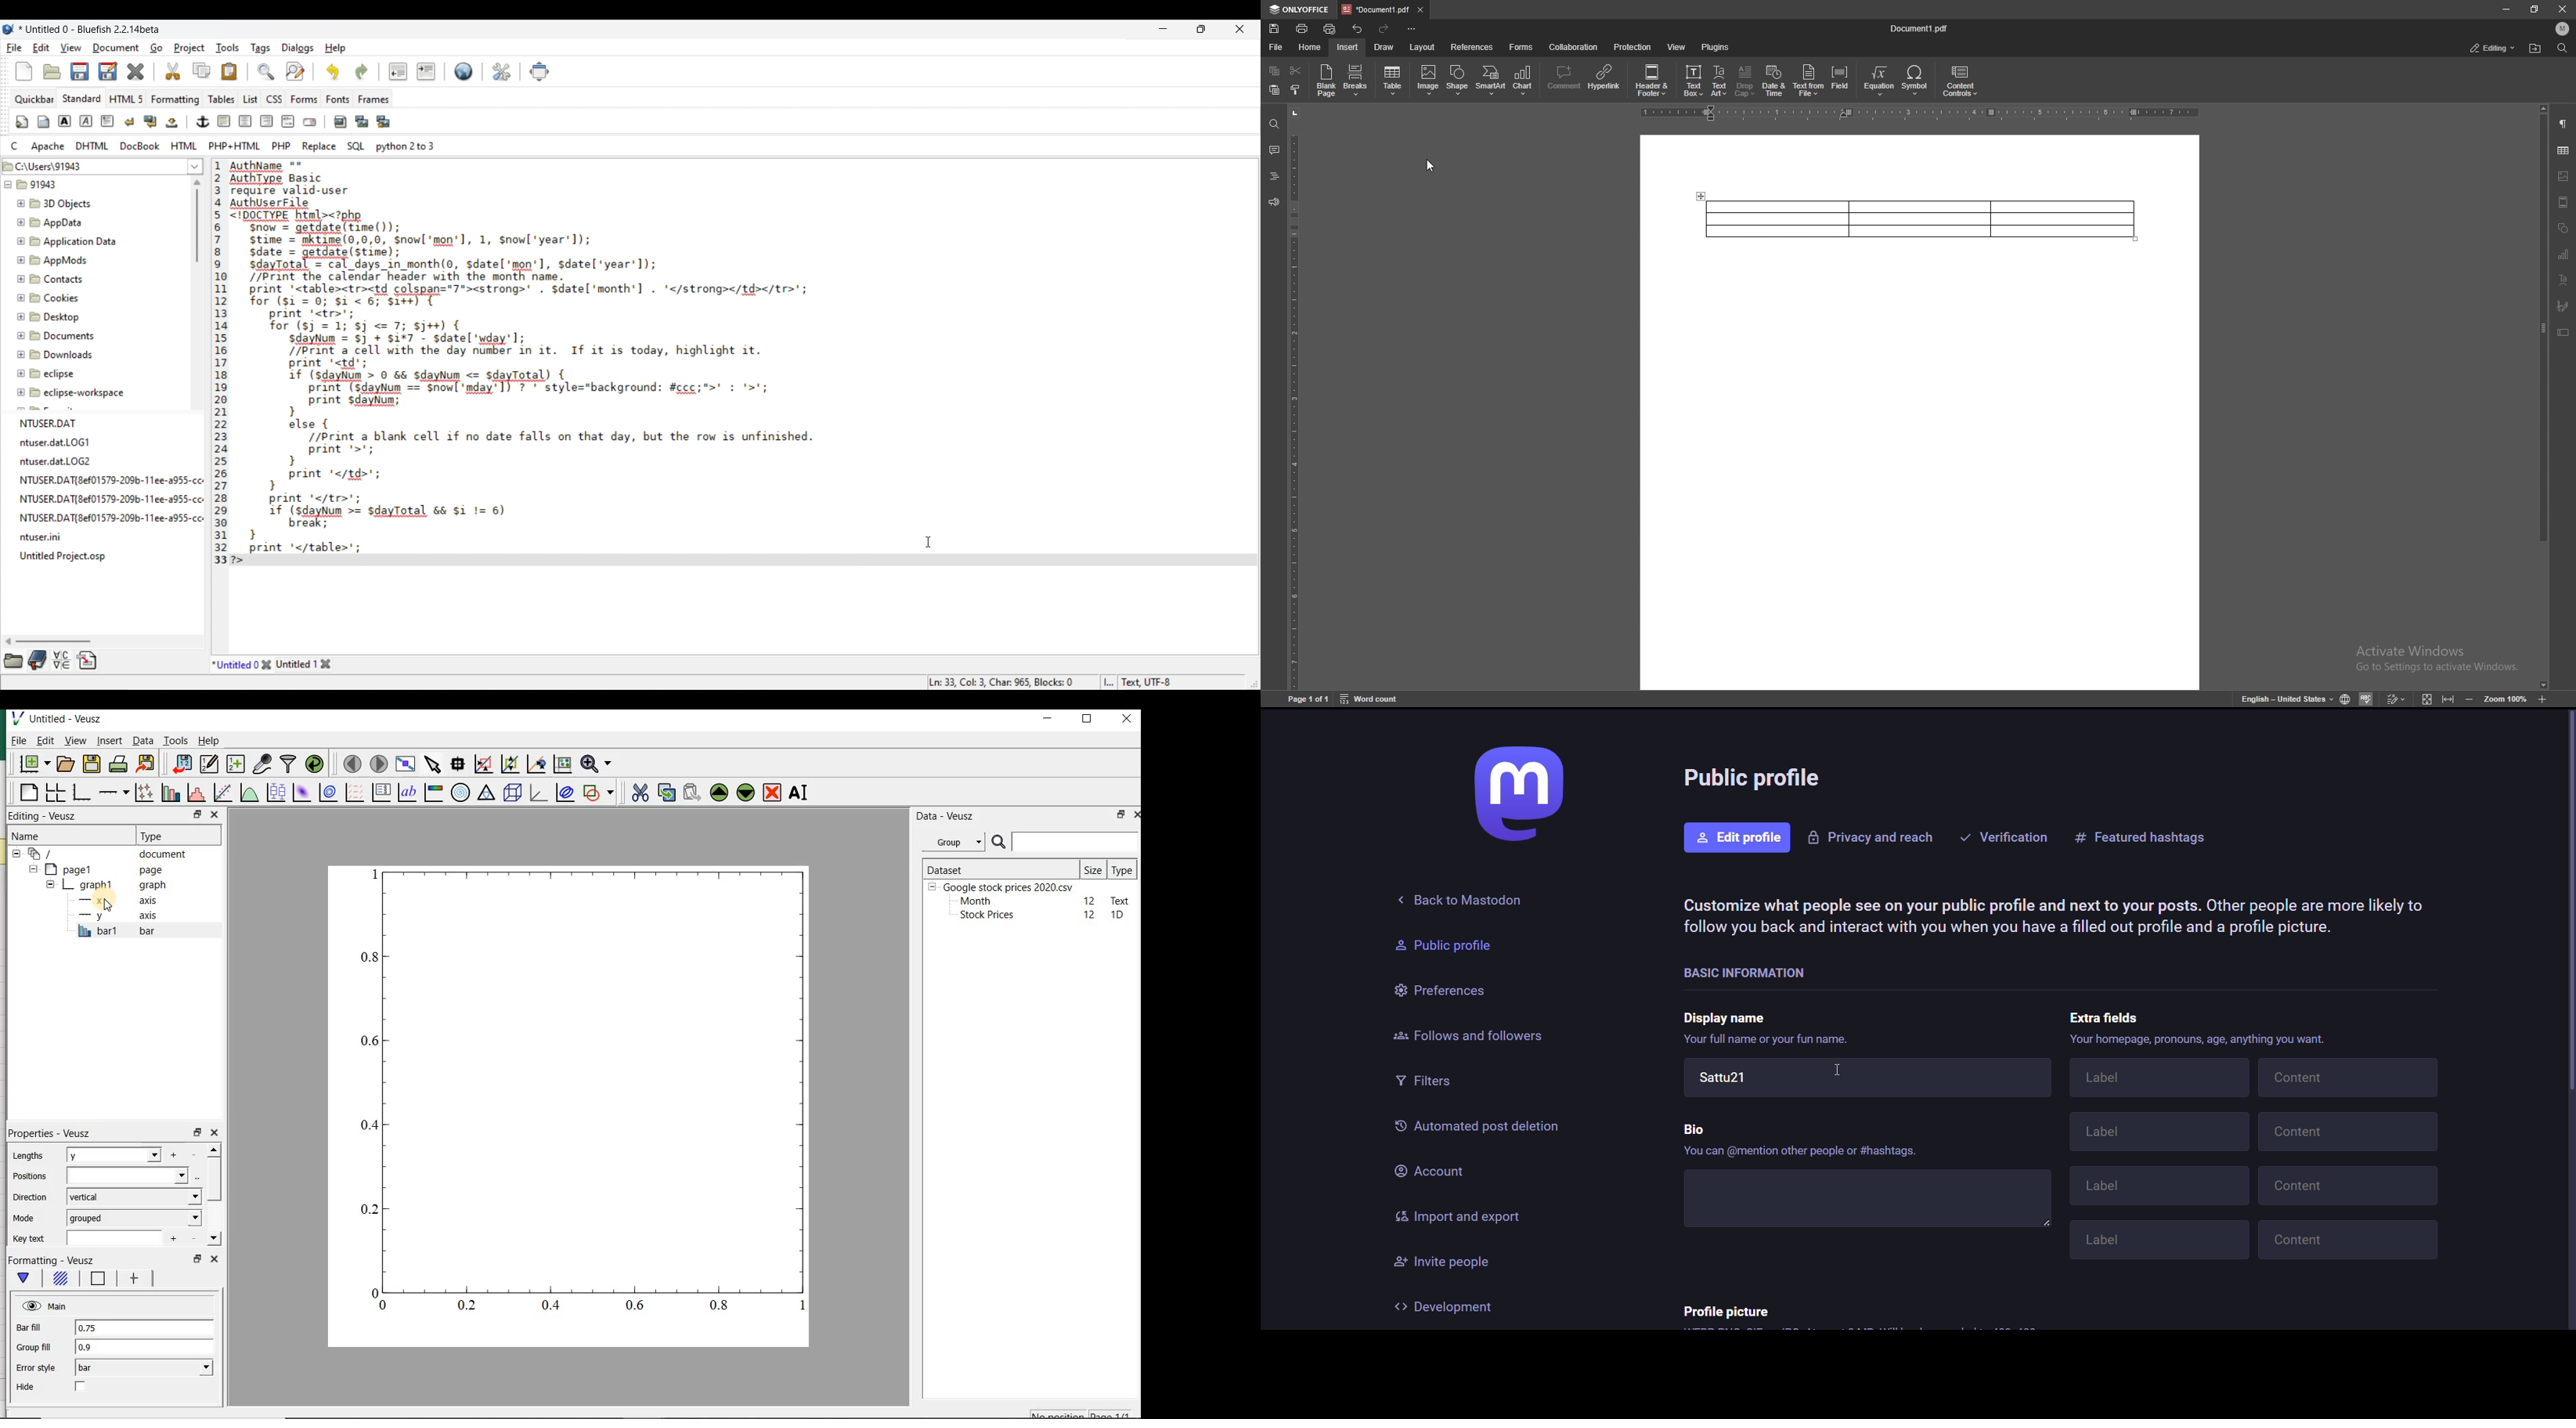 The image size is (2576, 1428). Describe the element at coordinates (1294, 397) in the screenshot. I see `vertical scale` at that location.